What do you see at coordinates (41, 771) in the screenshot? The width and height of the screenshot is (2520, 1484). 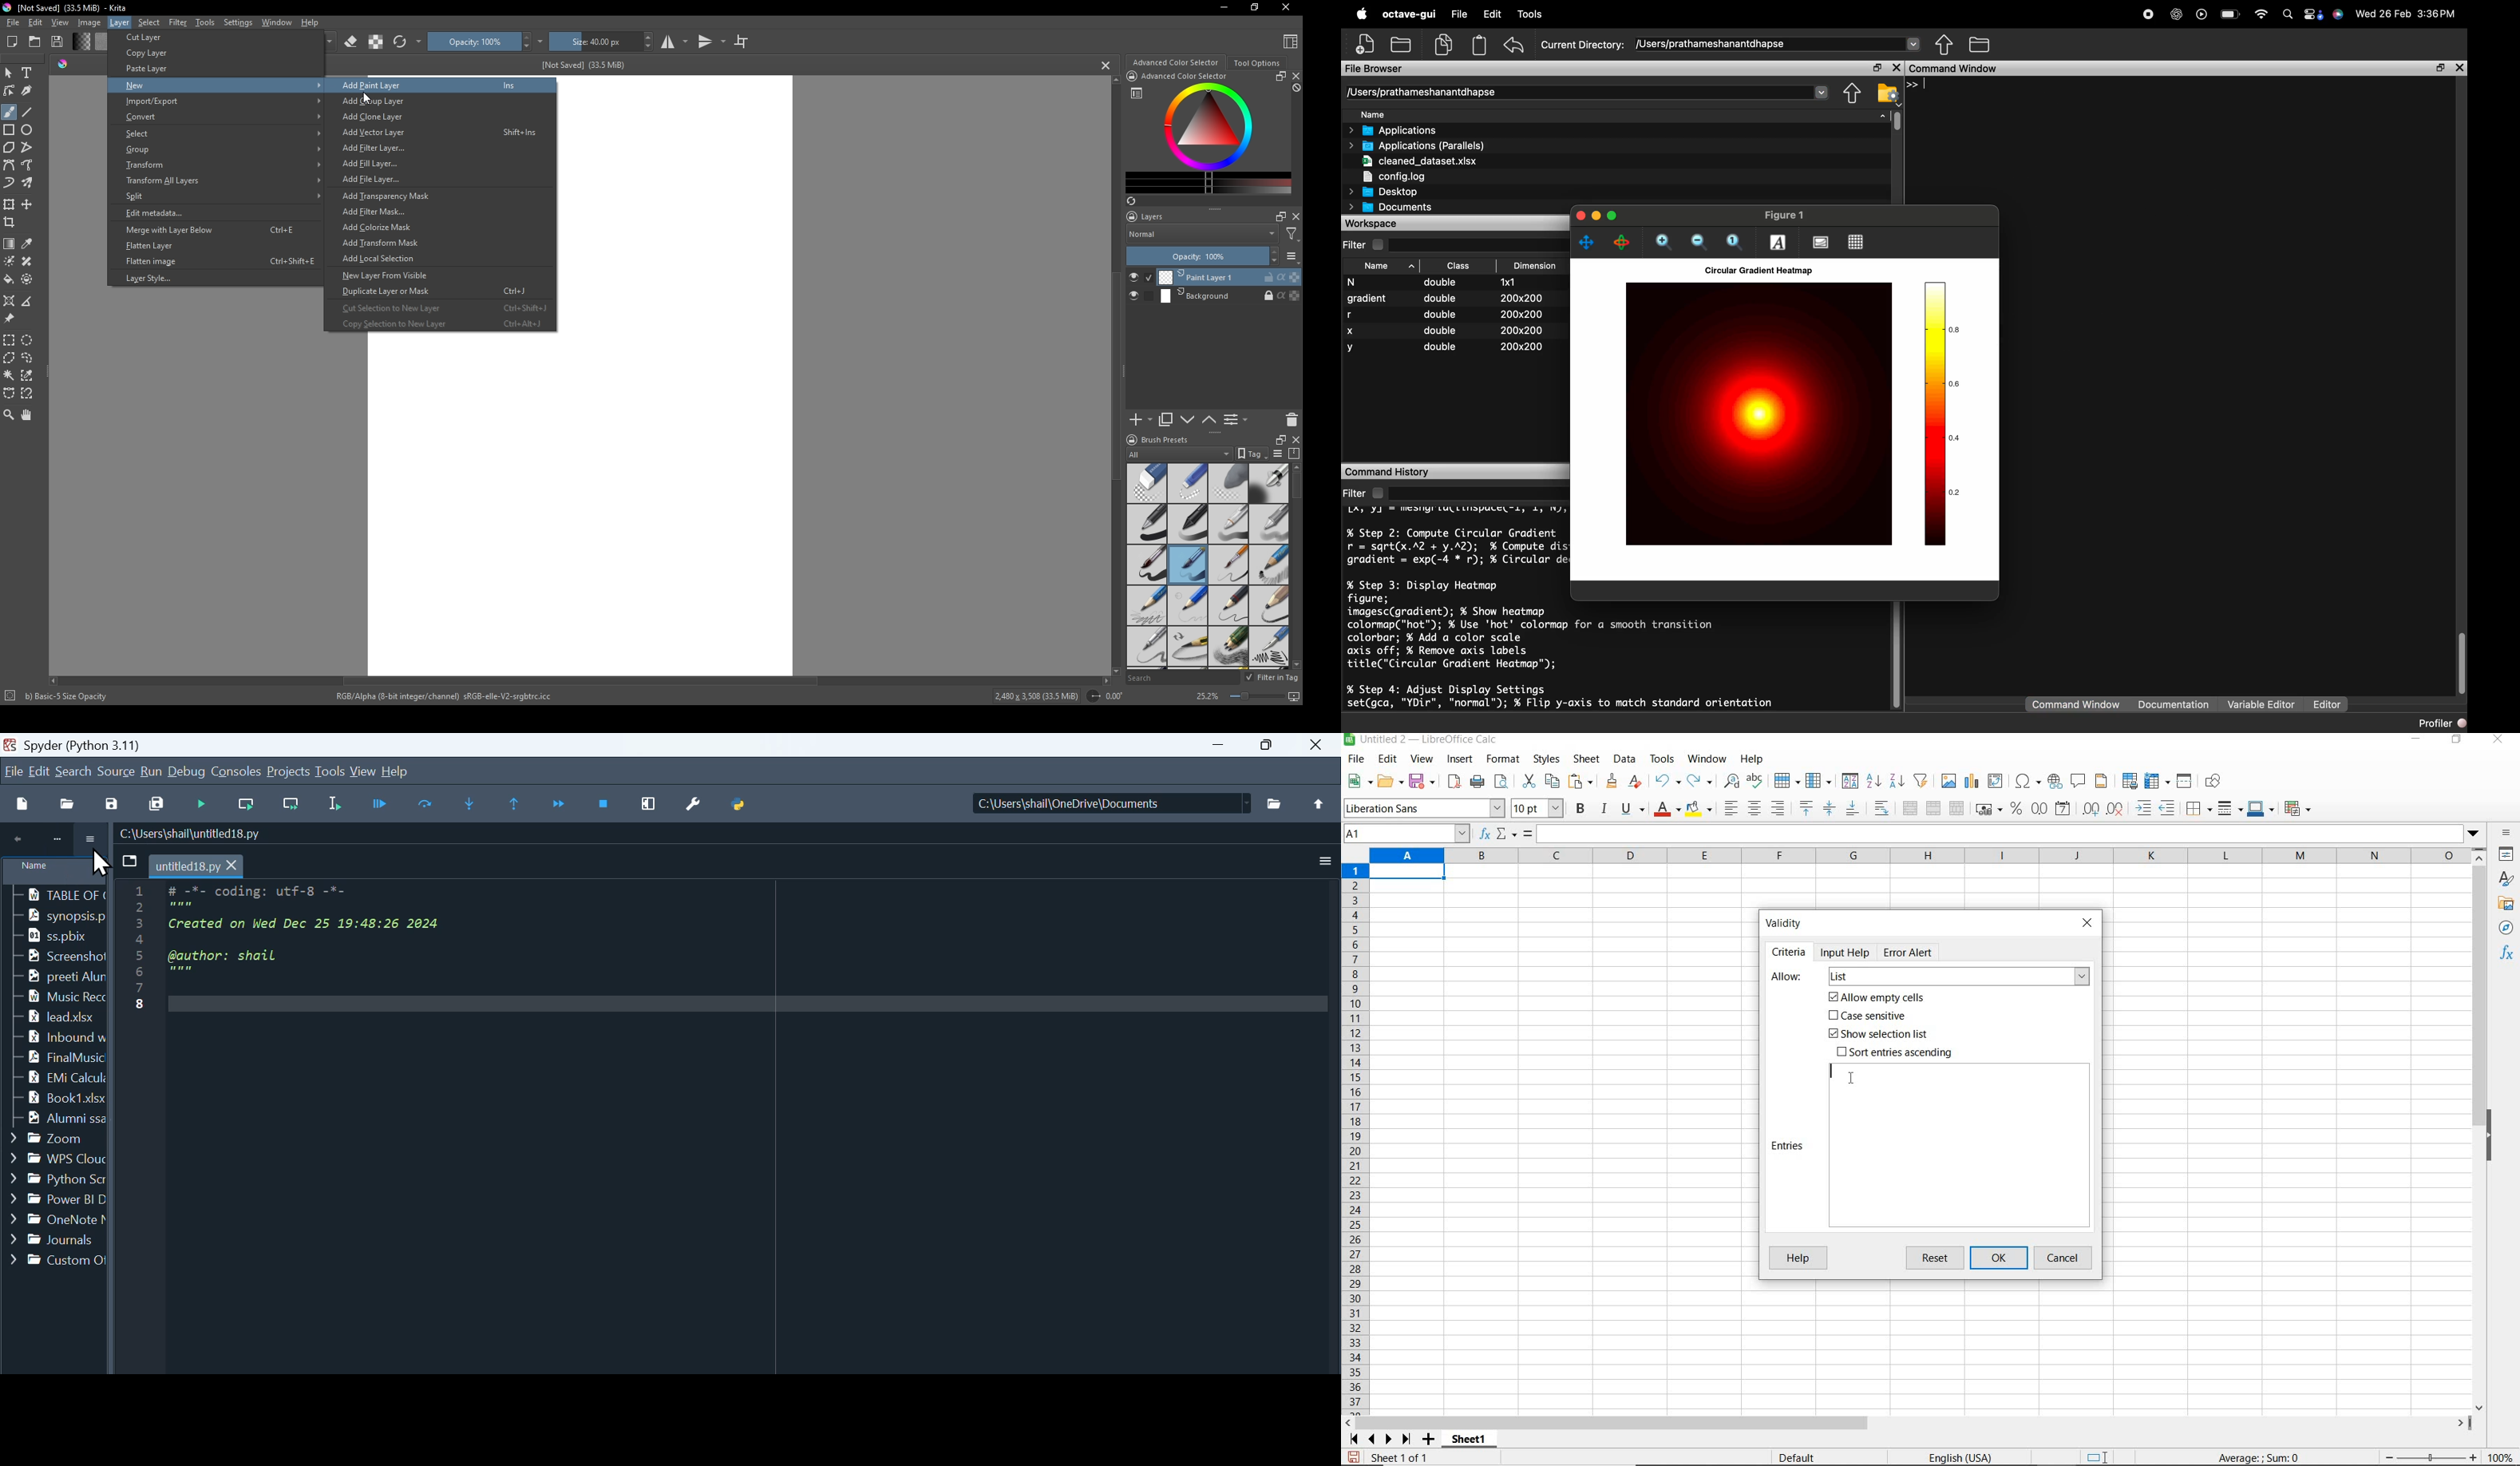 I see `` at bounding box center [41, 771].